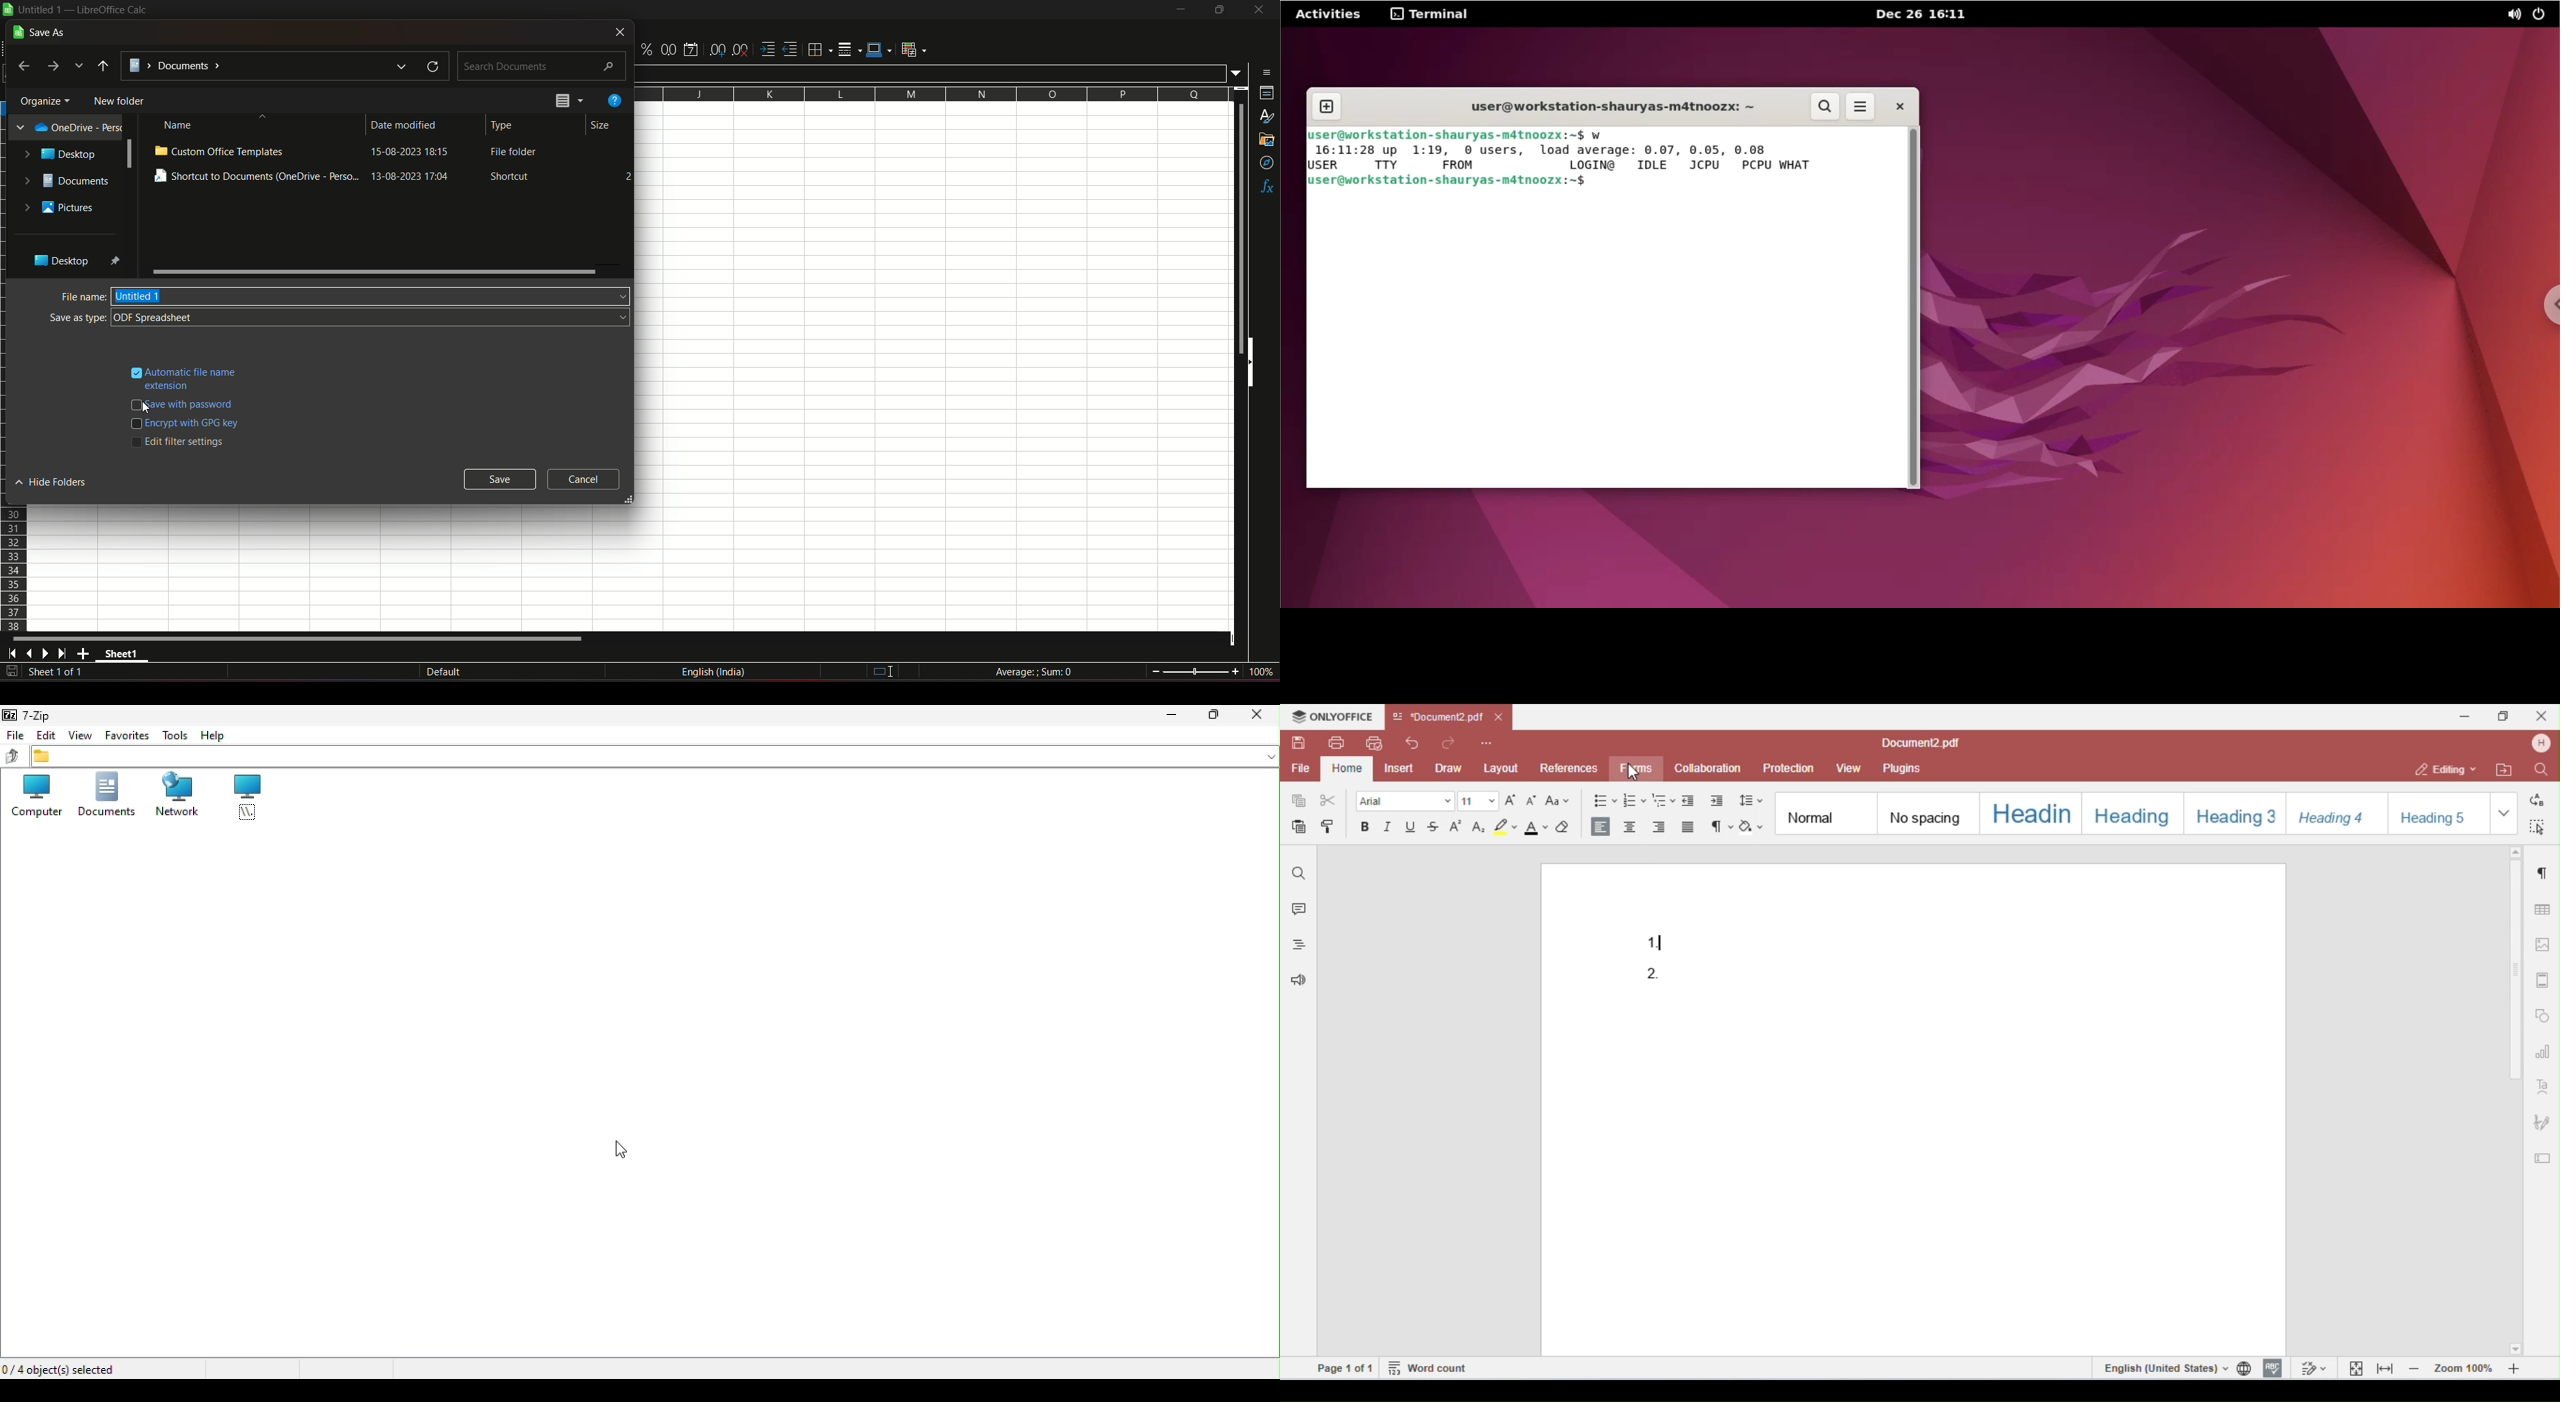 The height and width of the screenshot is (1428, 2576). I want to click on one drive, so click(65, 128).